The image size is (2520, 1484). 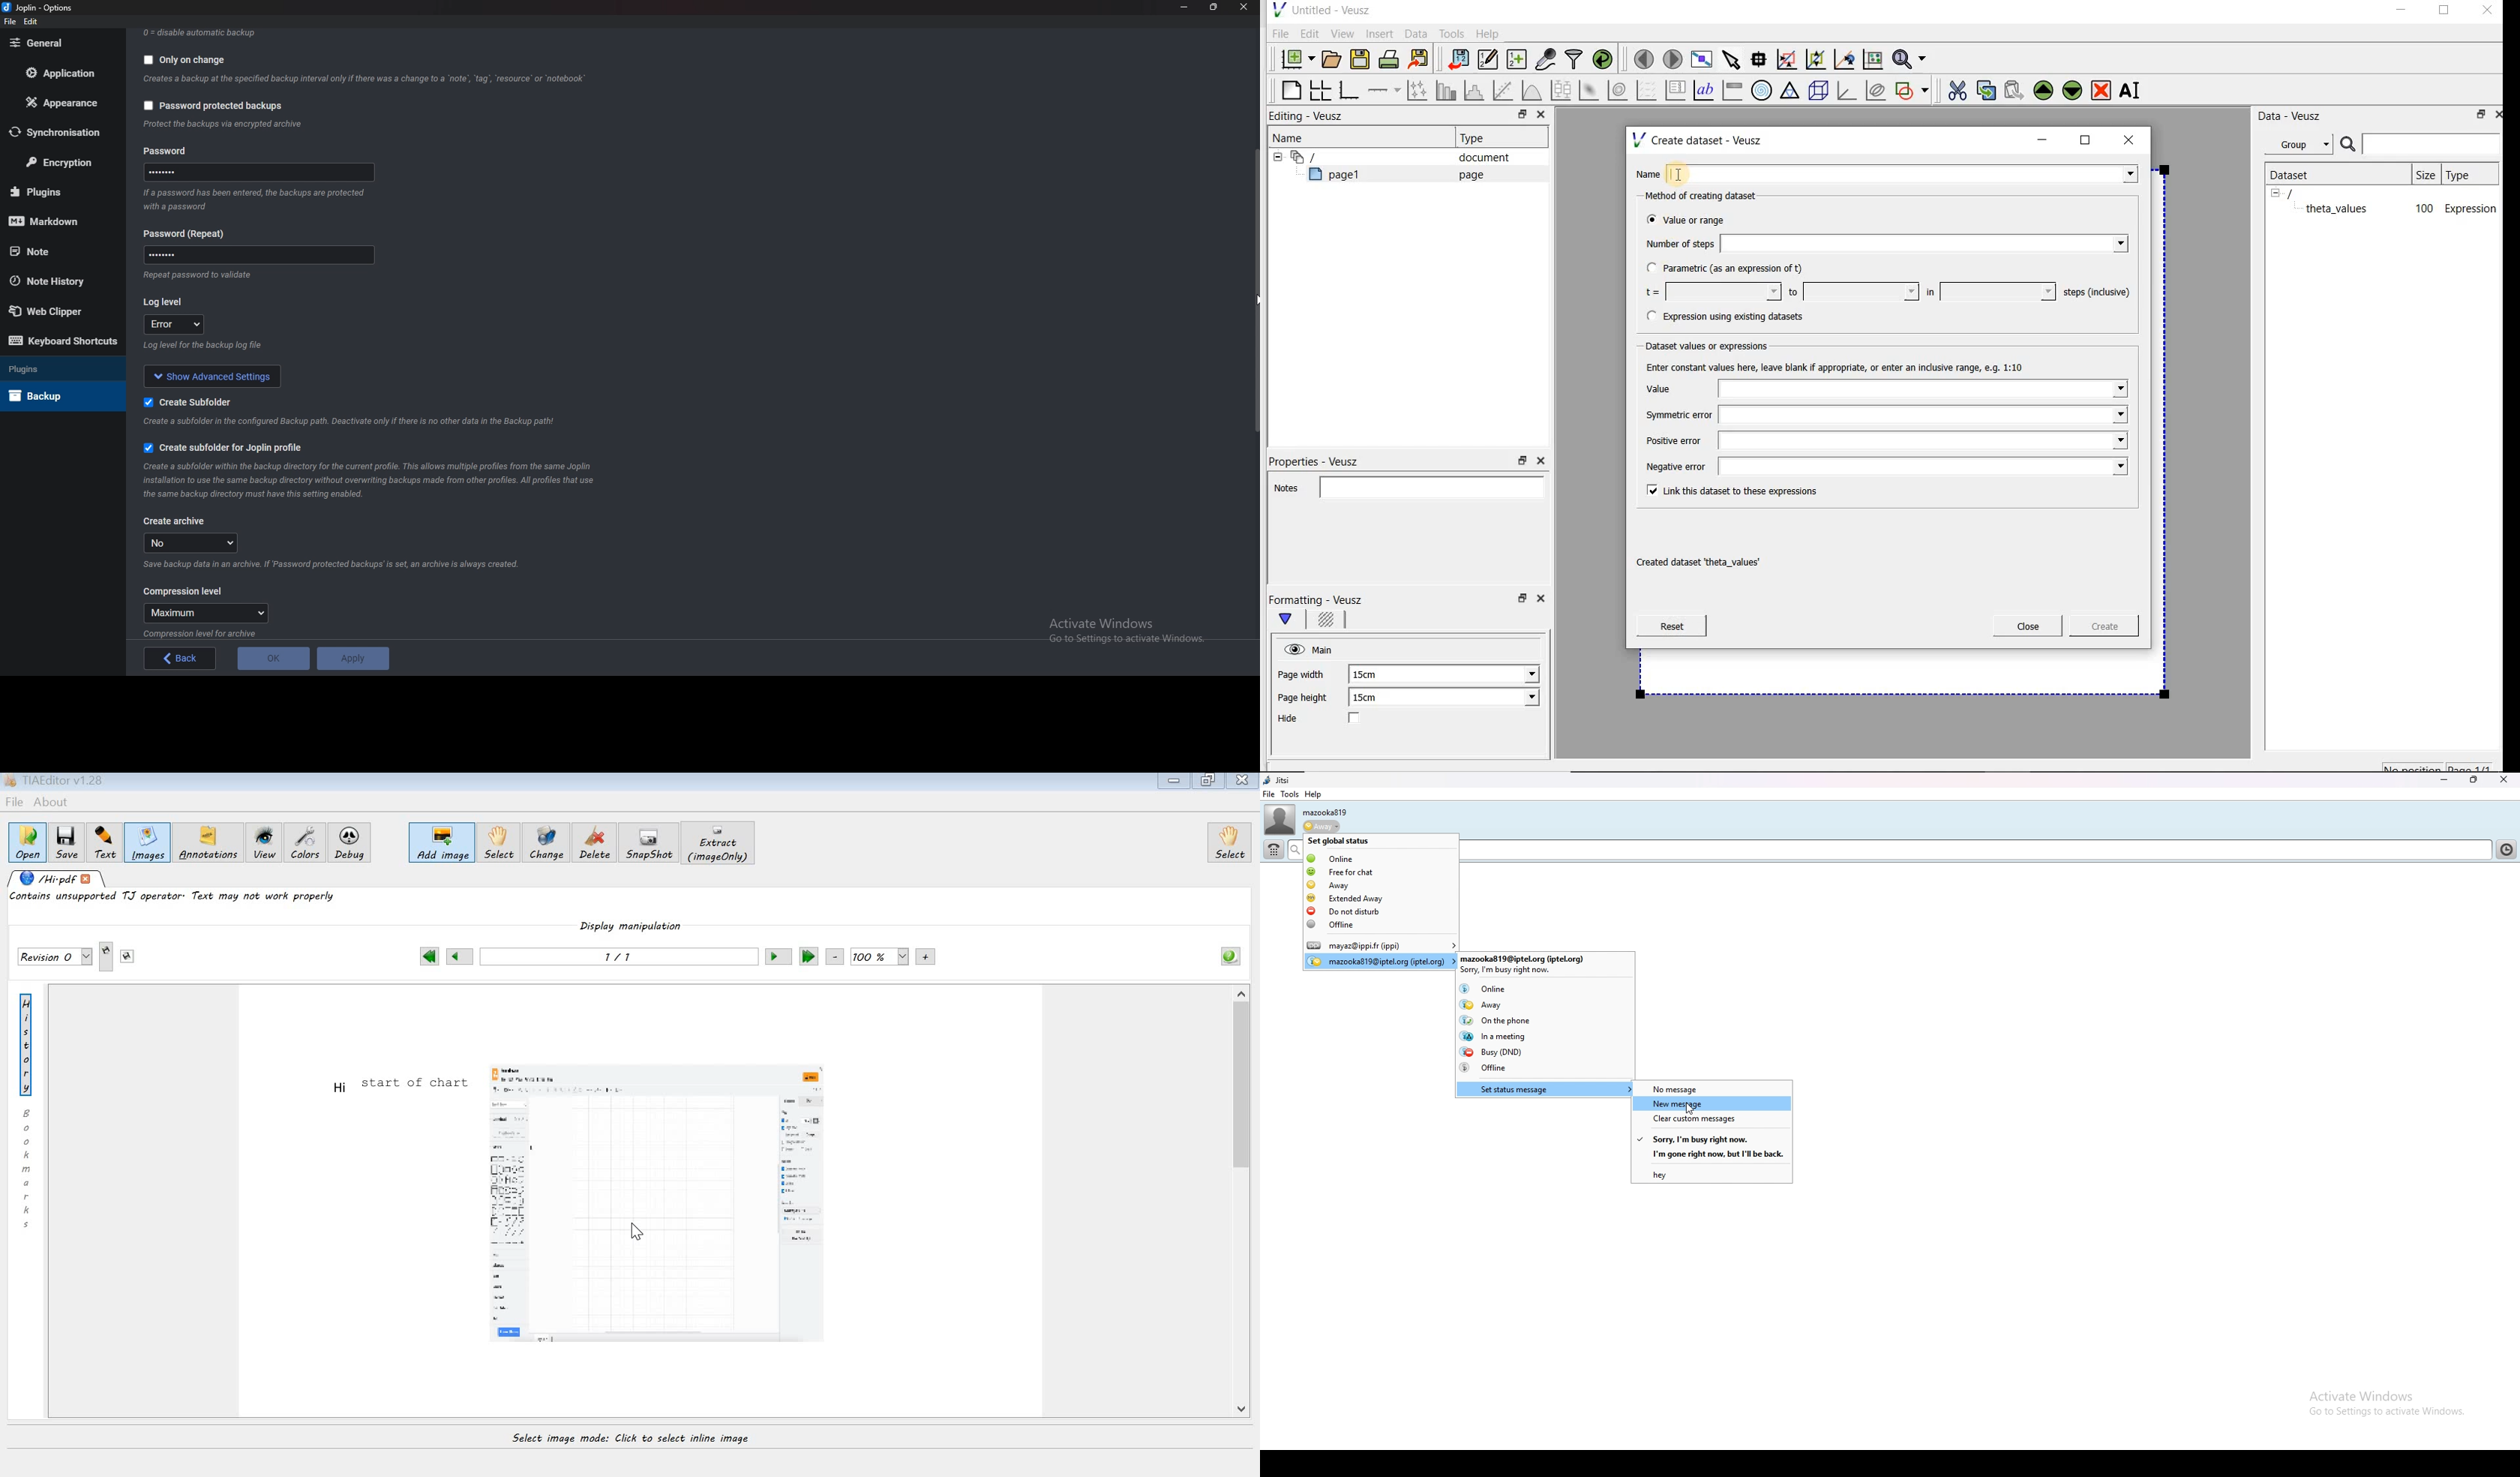 What do you see at coordinates (2276, 192) in the screenshot?
I see `hide sub menu` at bounding box center [2276, 192].